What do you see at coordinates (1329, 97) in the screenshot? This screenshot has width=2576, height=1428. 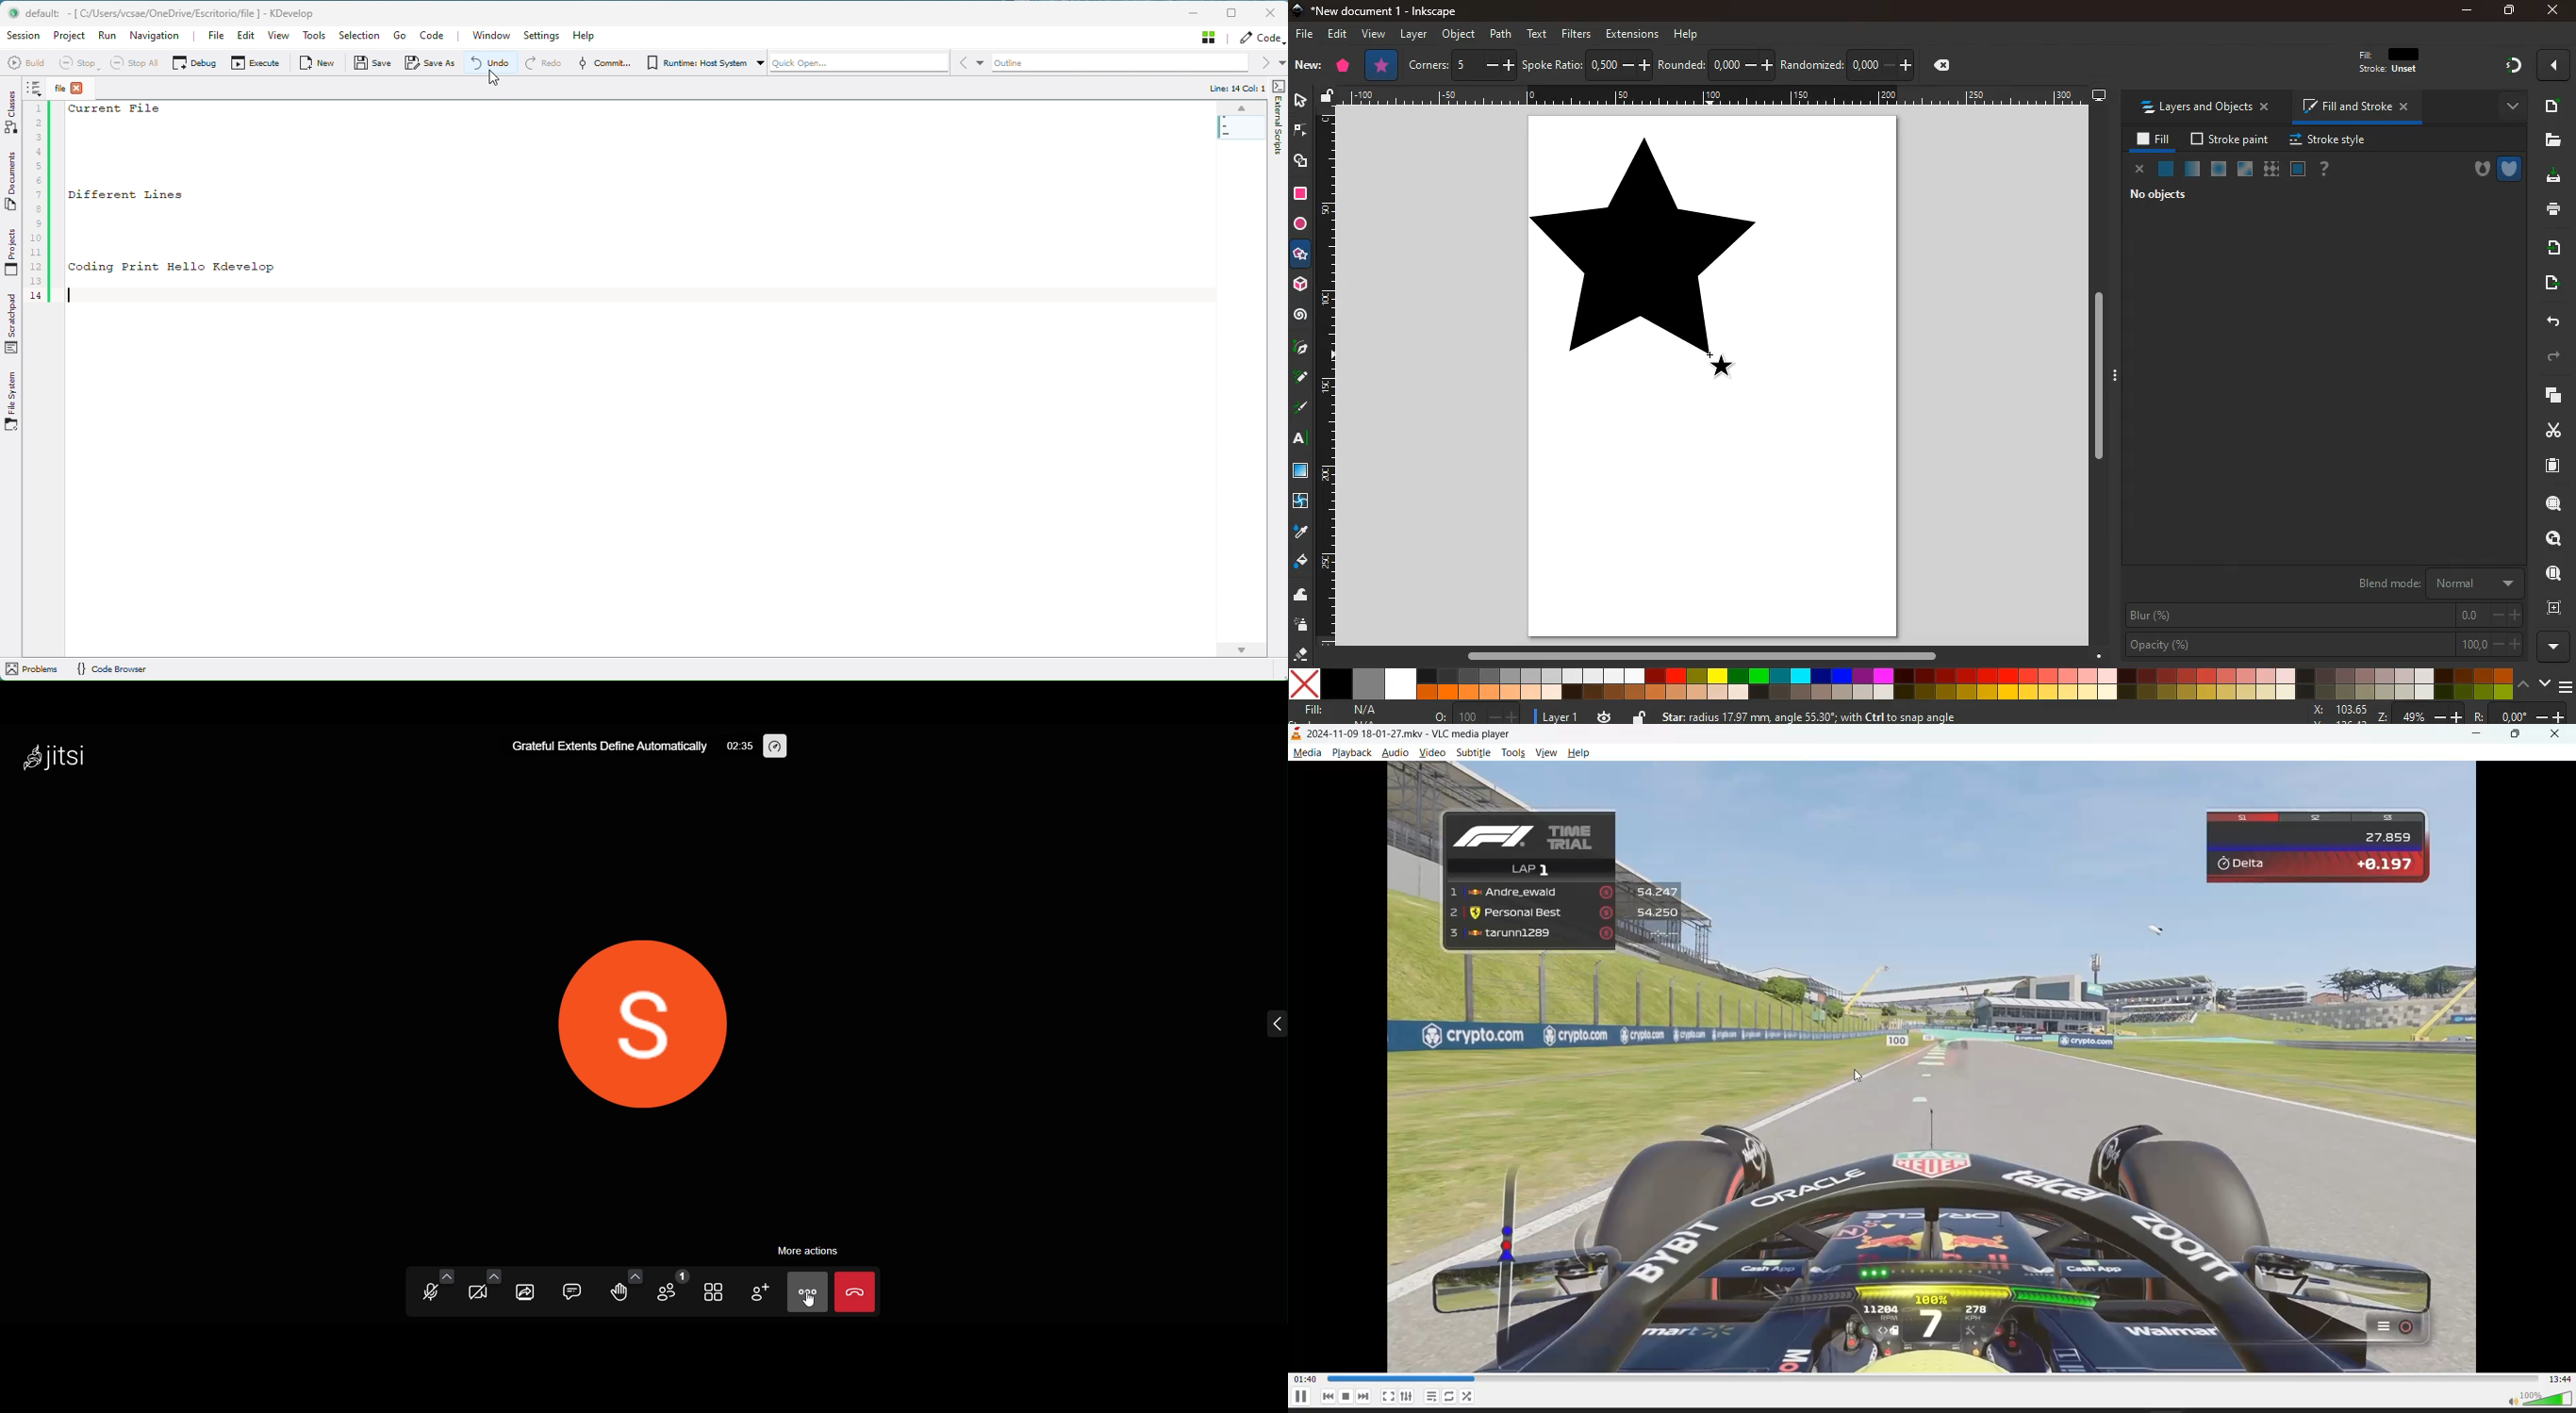 I see `unlock` at bounding box center [1329, 97].